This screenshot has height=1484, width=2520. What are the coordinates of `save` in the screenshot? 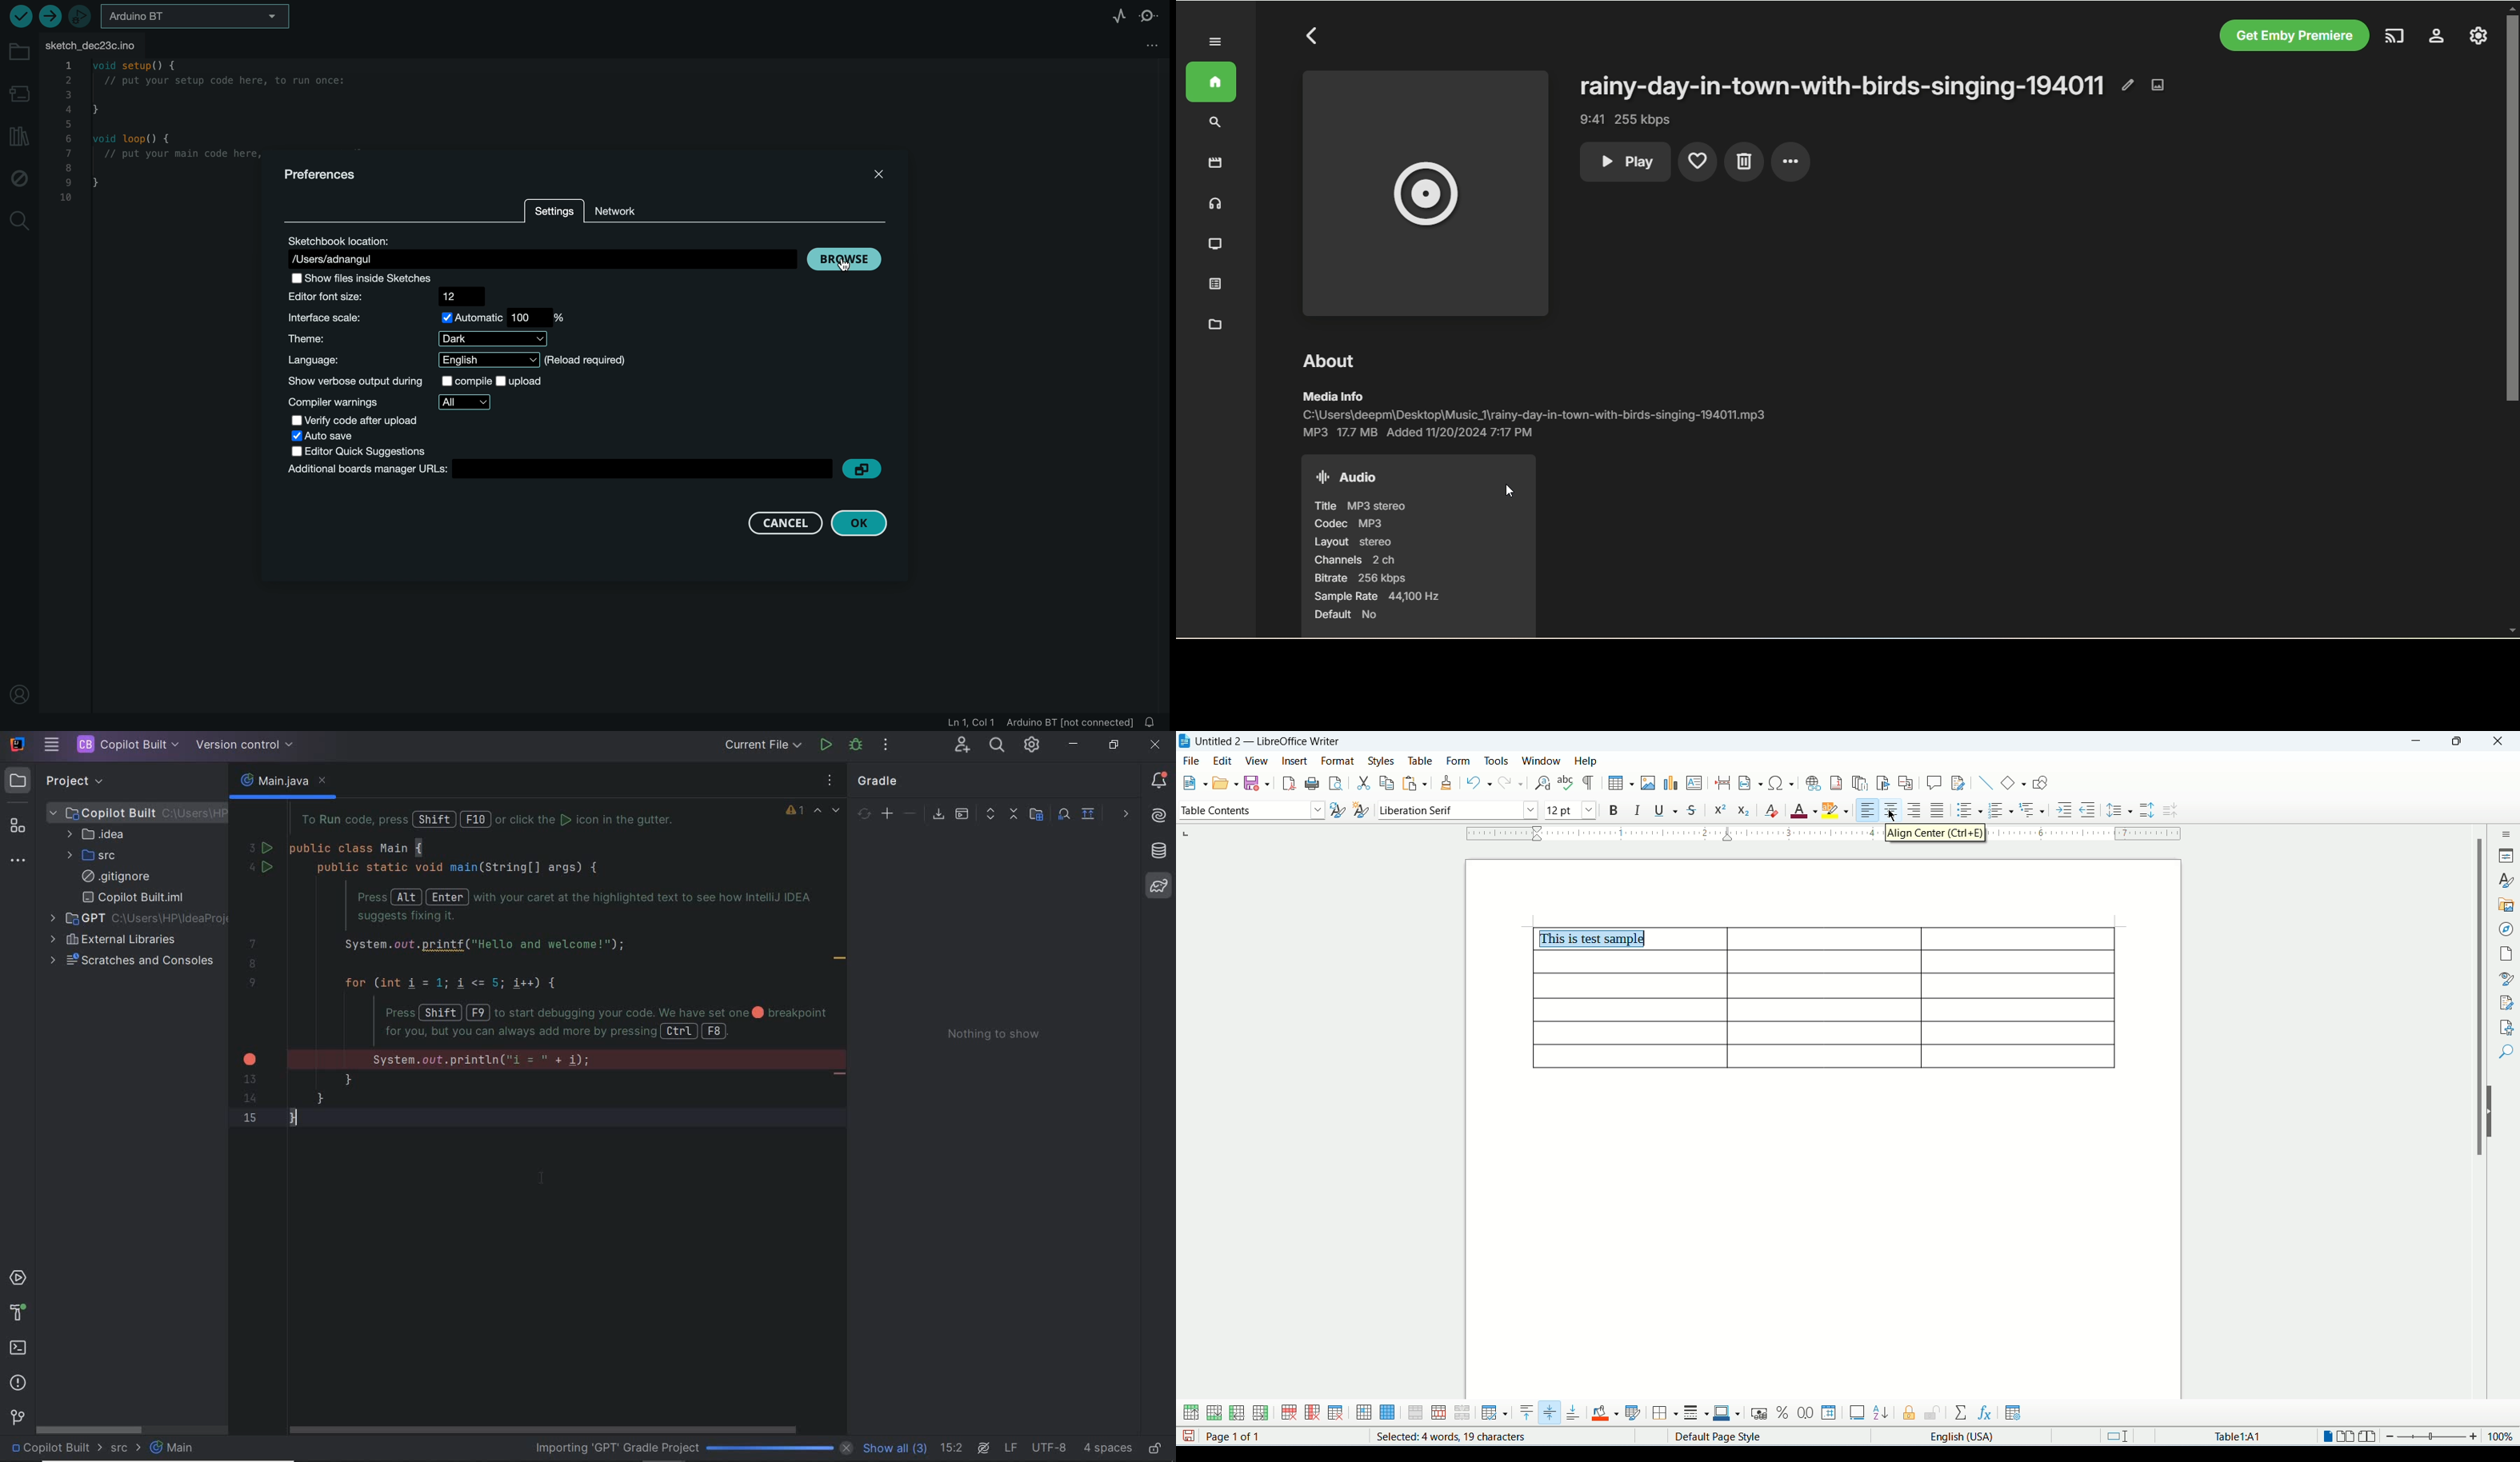 It's located at (1186, 1437).